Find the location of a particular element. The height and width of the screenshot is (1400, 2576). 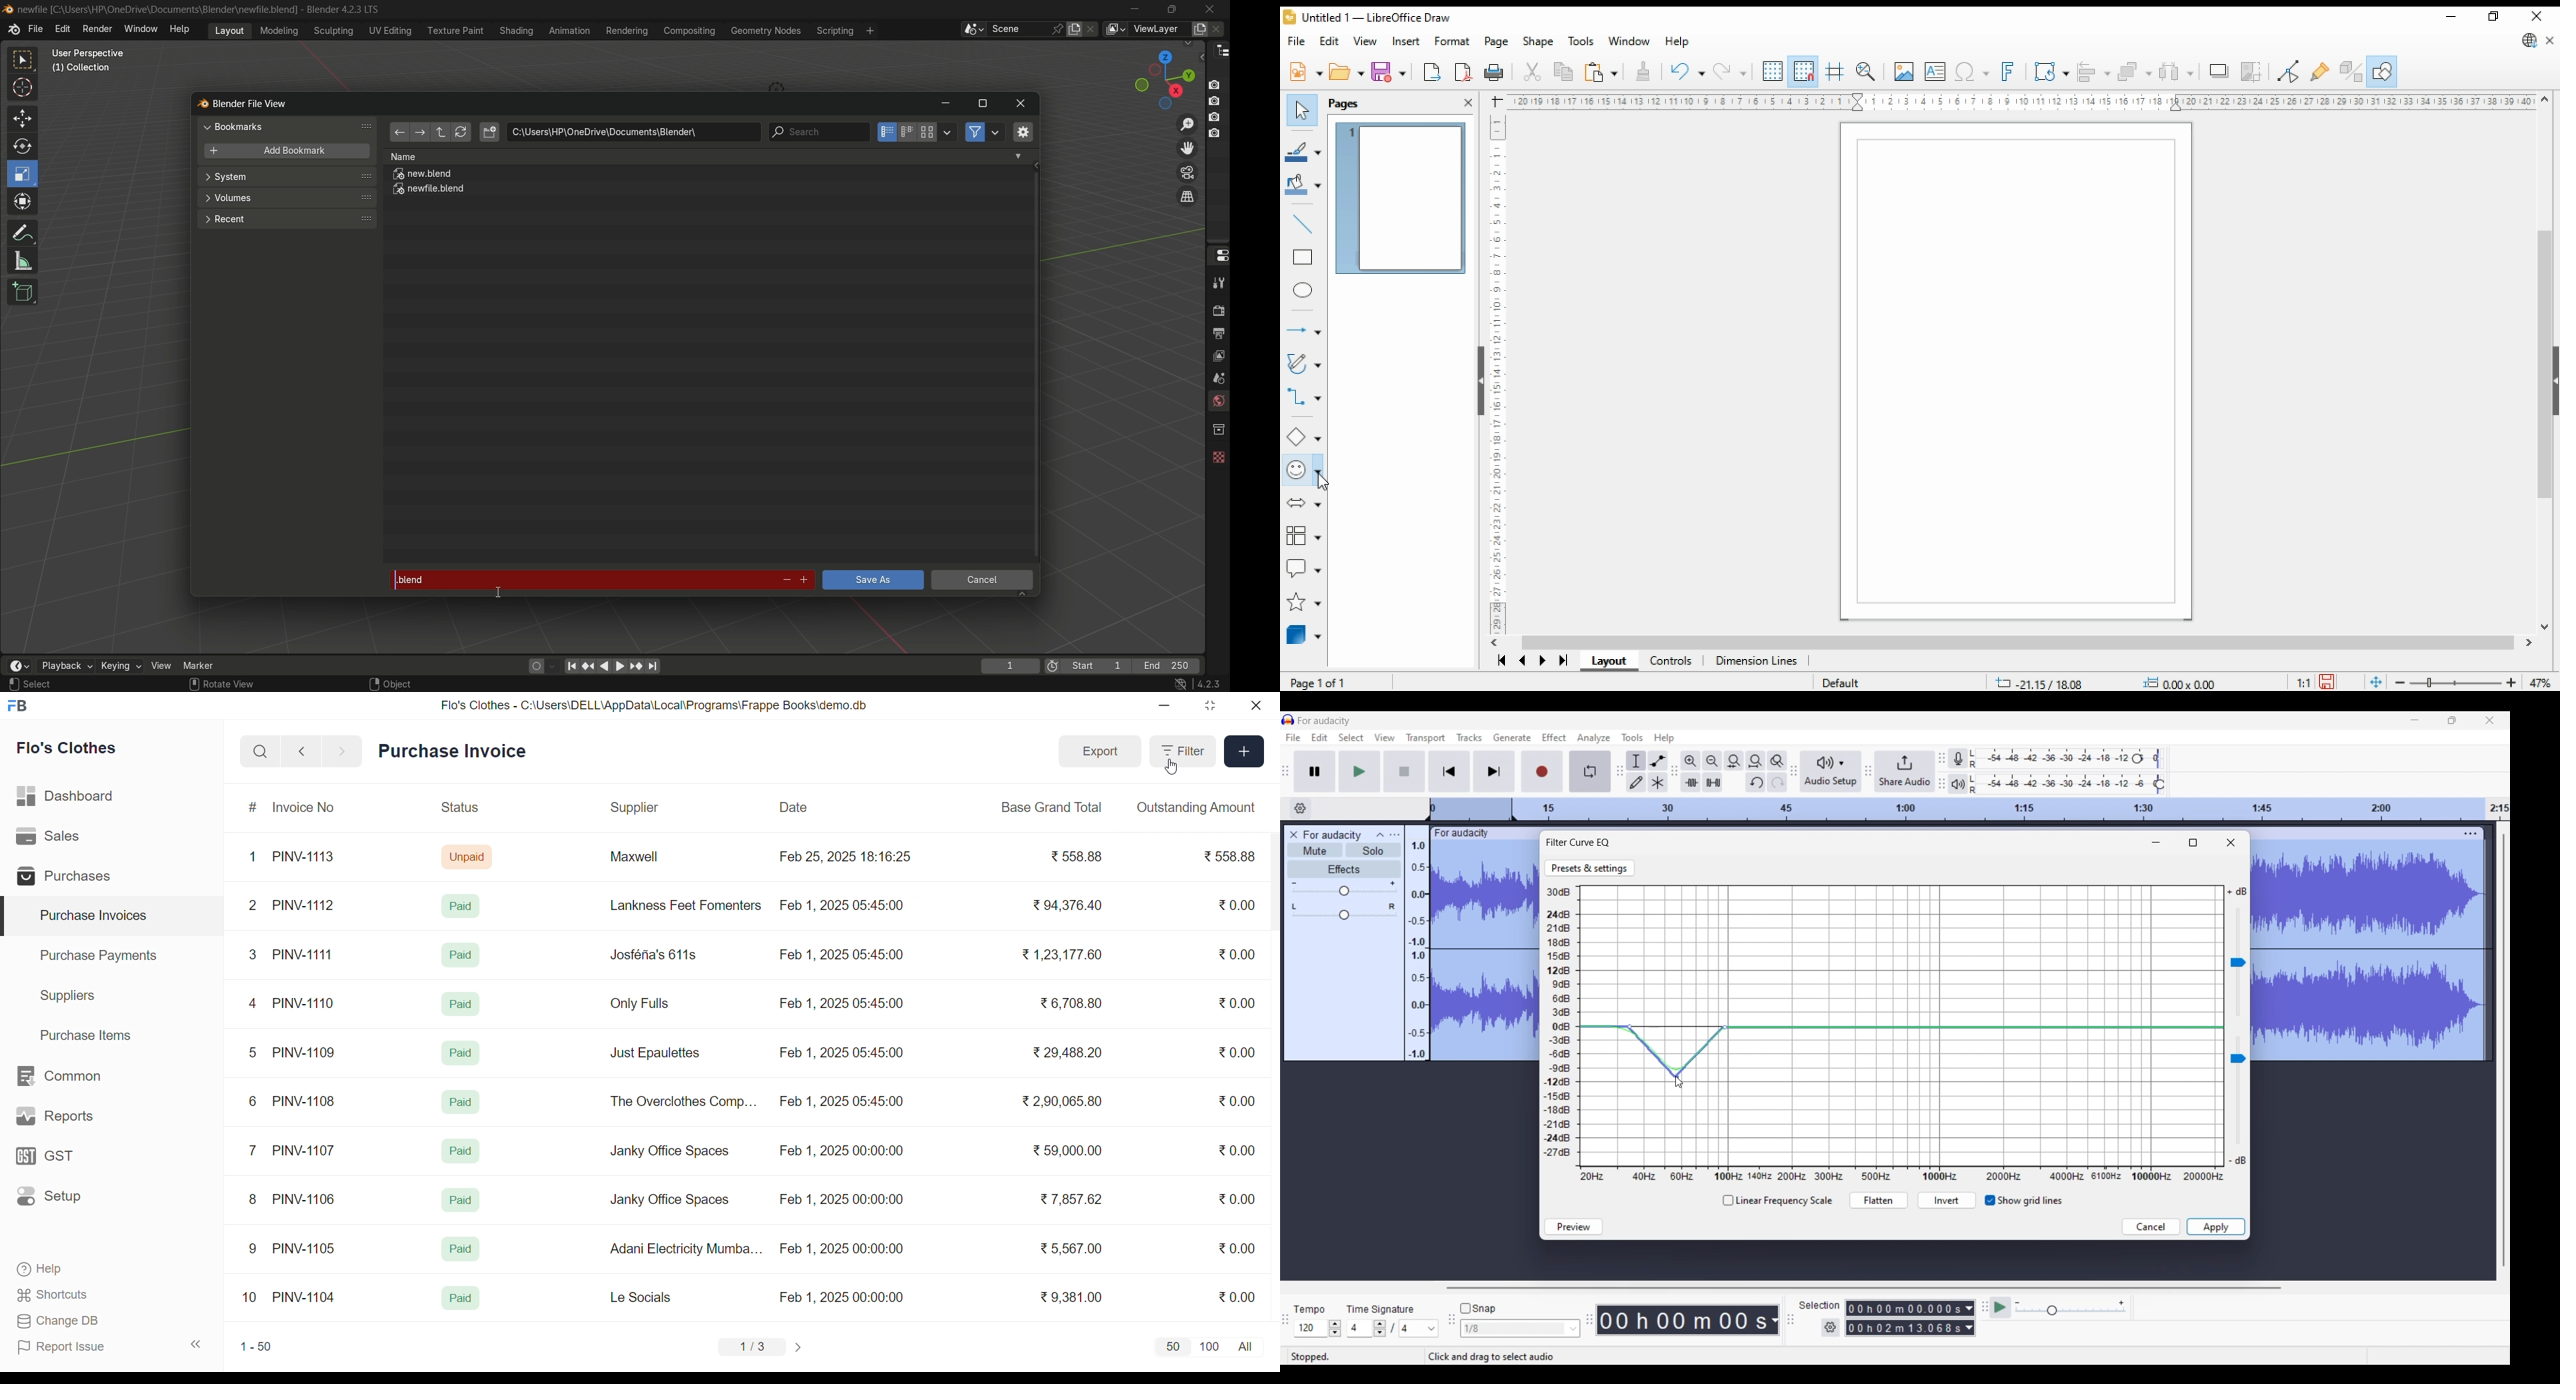

TIme signature is located at coordinates (1381, 1308).